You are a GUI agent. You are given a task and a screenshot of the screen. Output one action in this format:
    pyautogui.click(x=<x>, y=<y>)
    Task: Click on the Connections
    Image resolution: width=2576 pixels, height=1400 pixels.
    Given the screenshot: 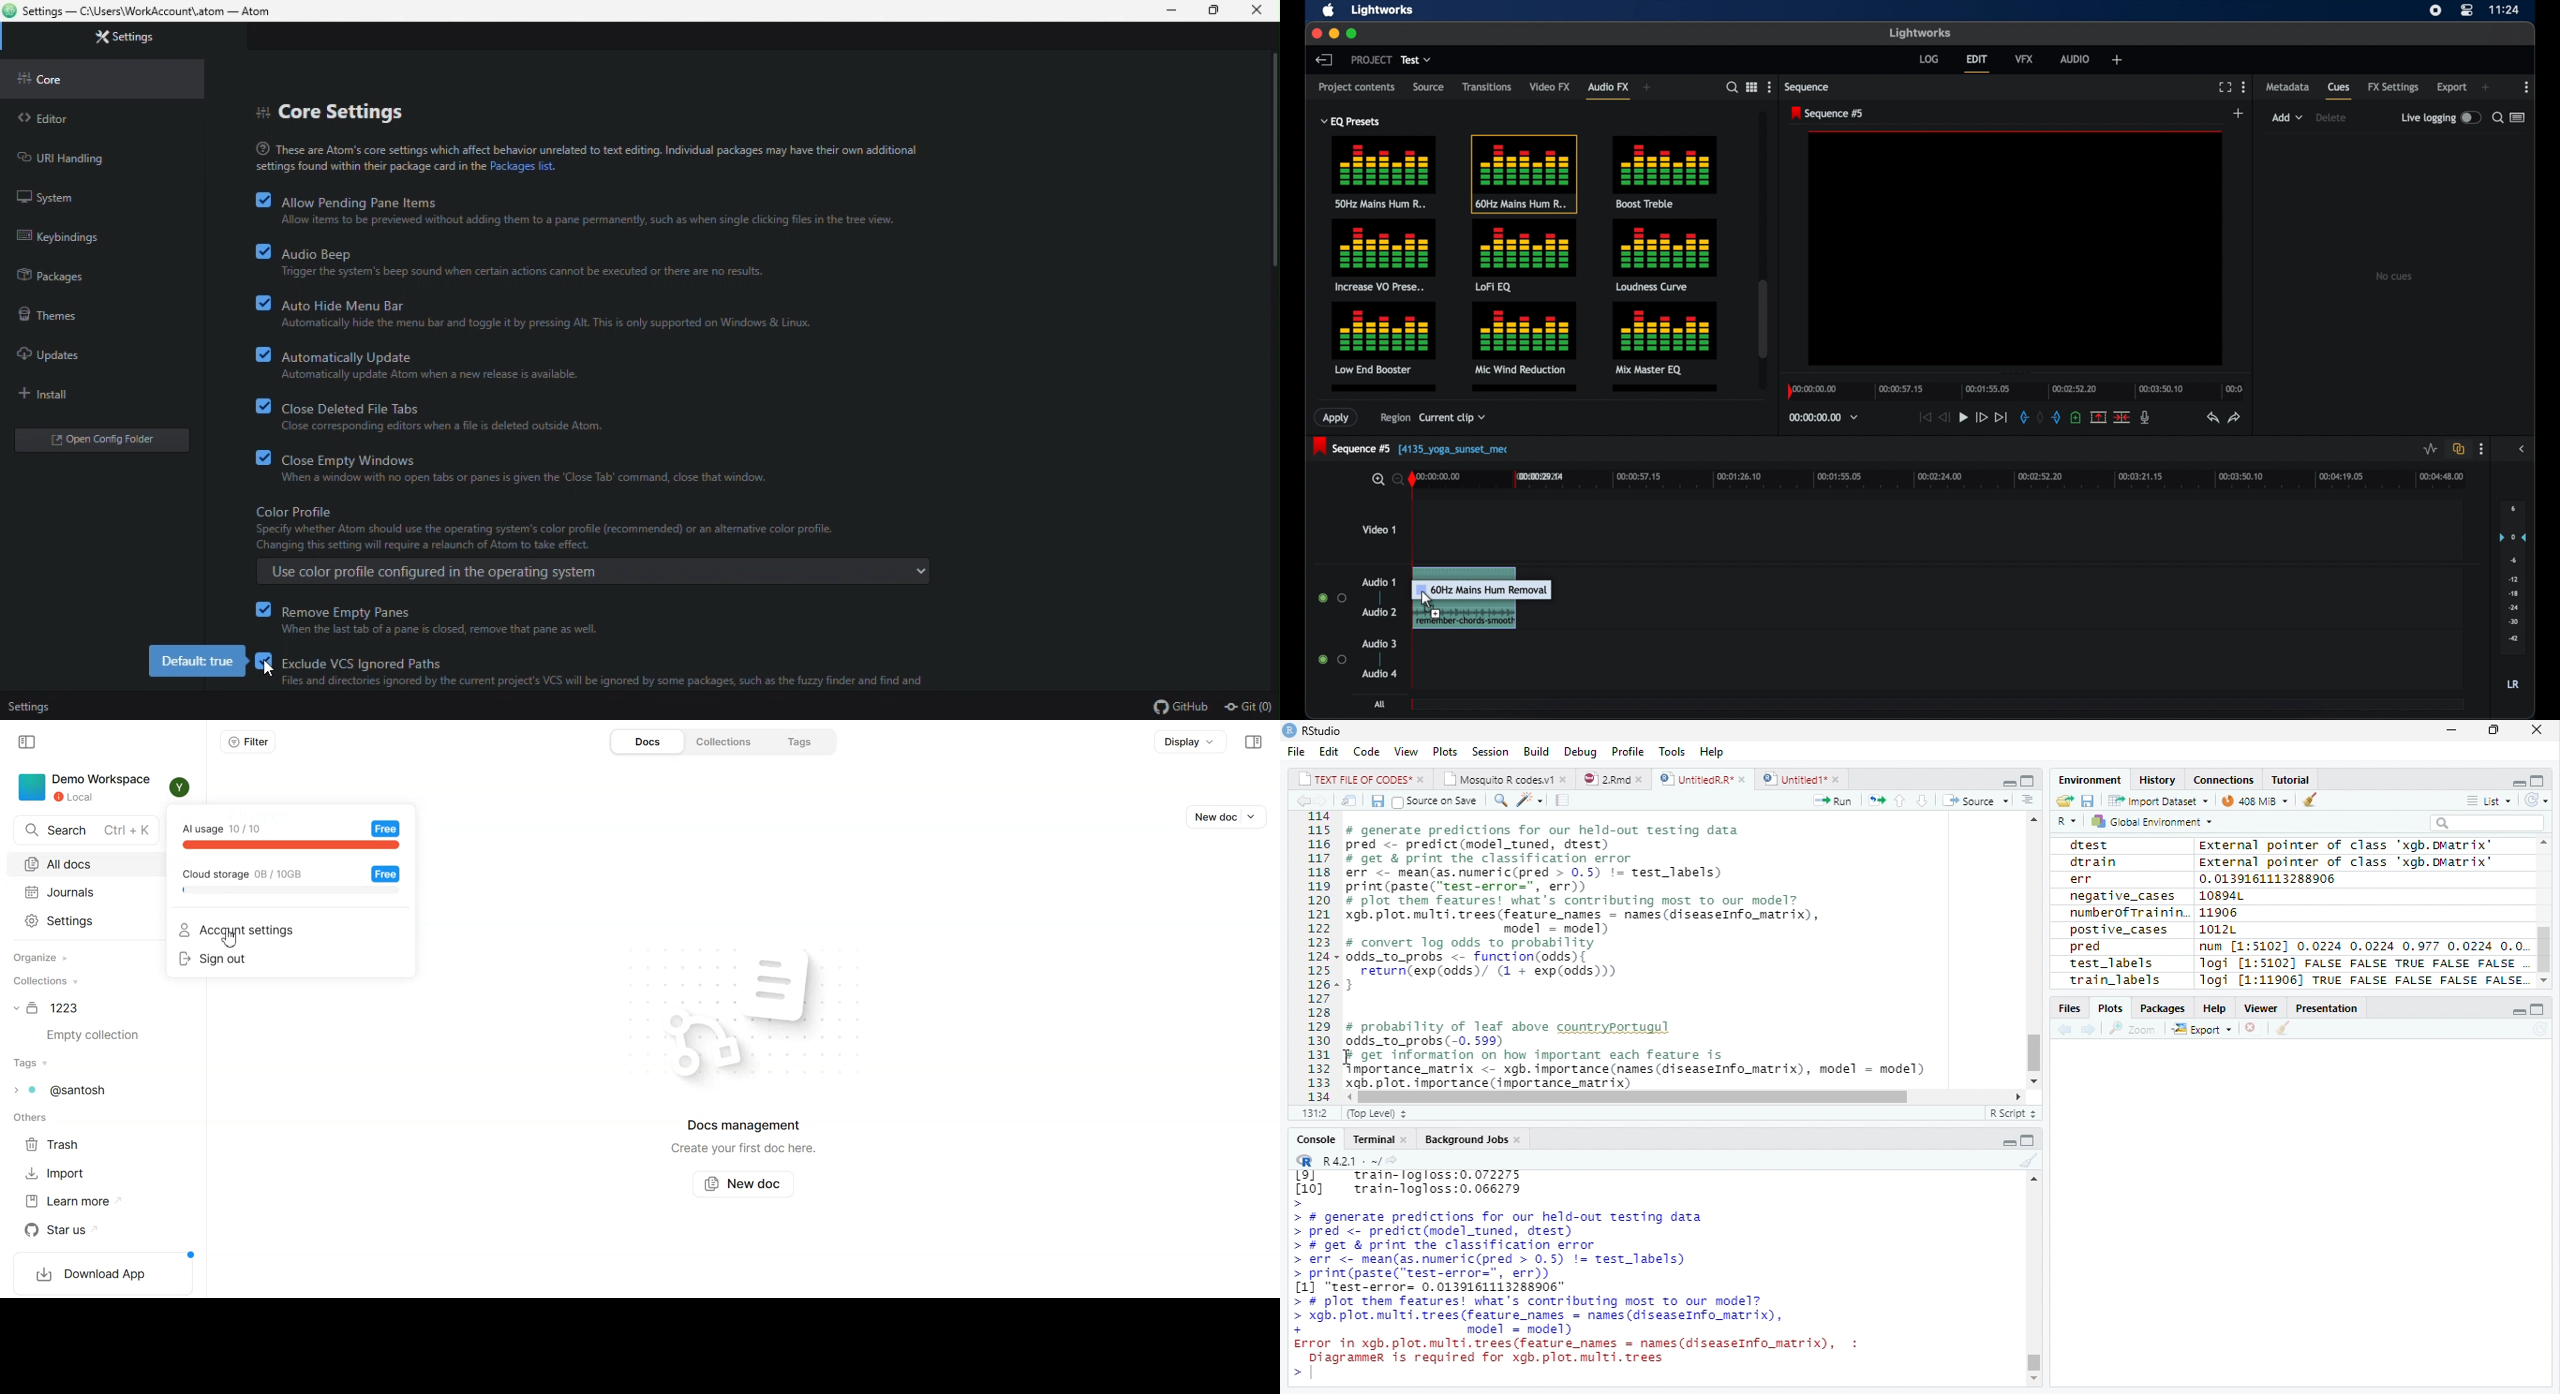 What is the action you would take?
    pyautogui.click(x=2224, y=780)
    